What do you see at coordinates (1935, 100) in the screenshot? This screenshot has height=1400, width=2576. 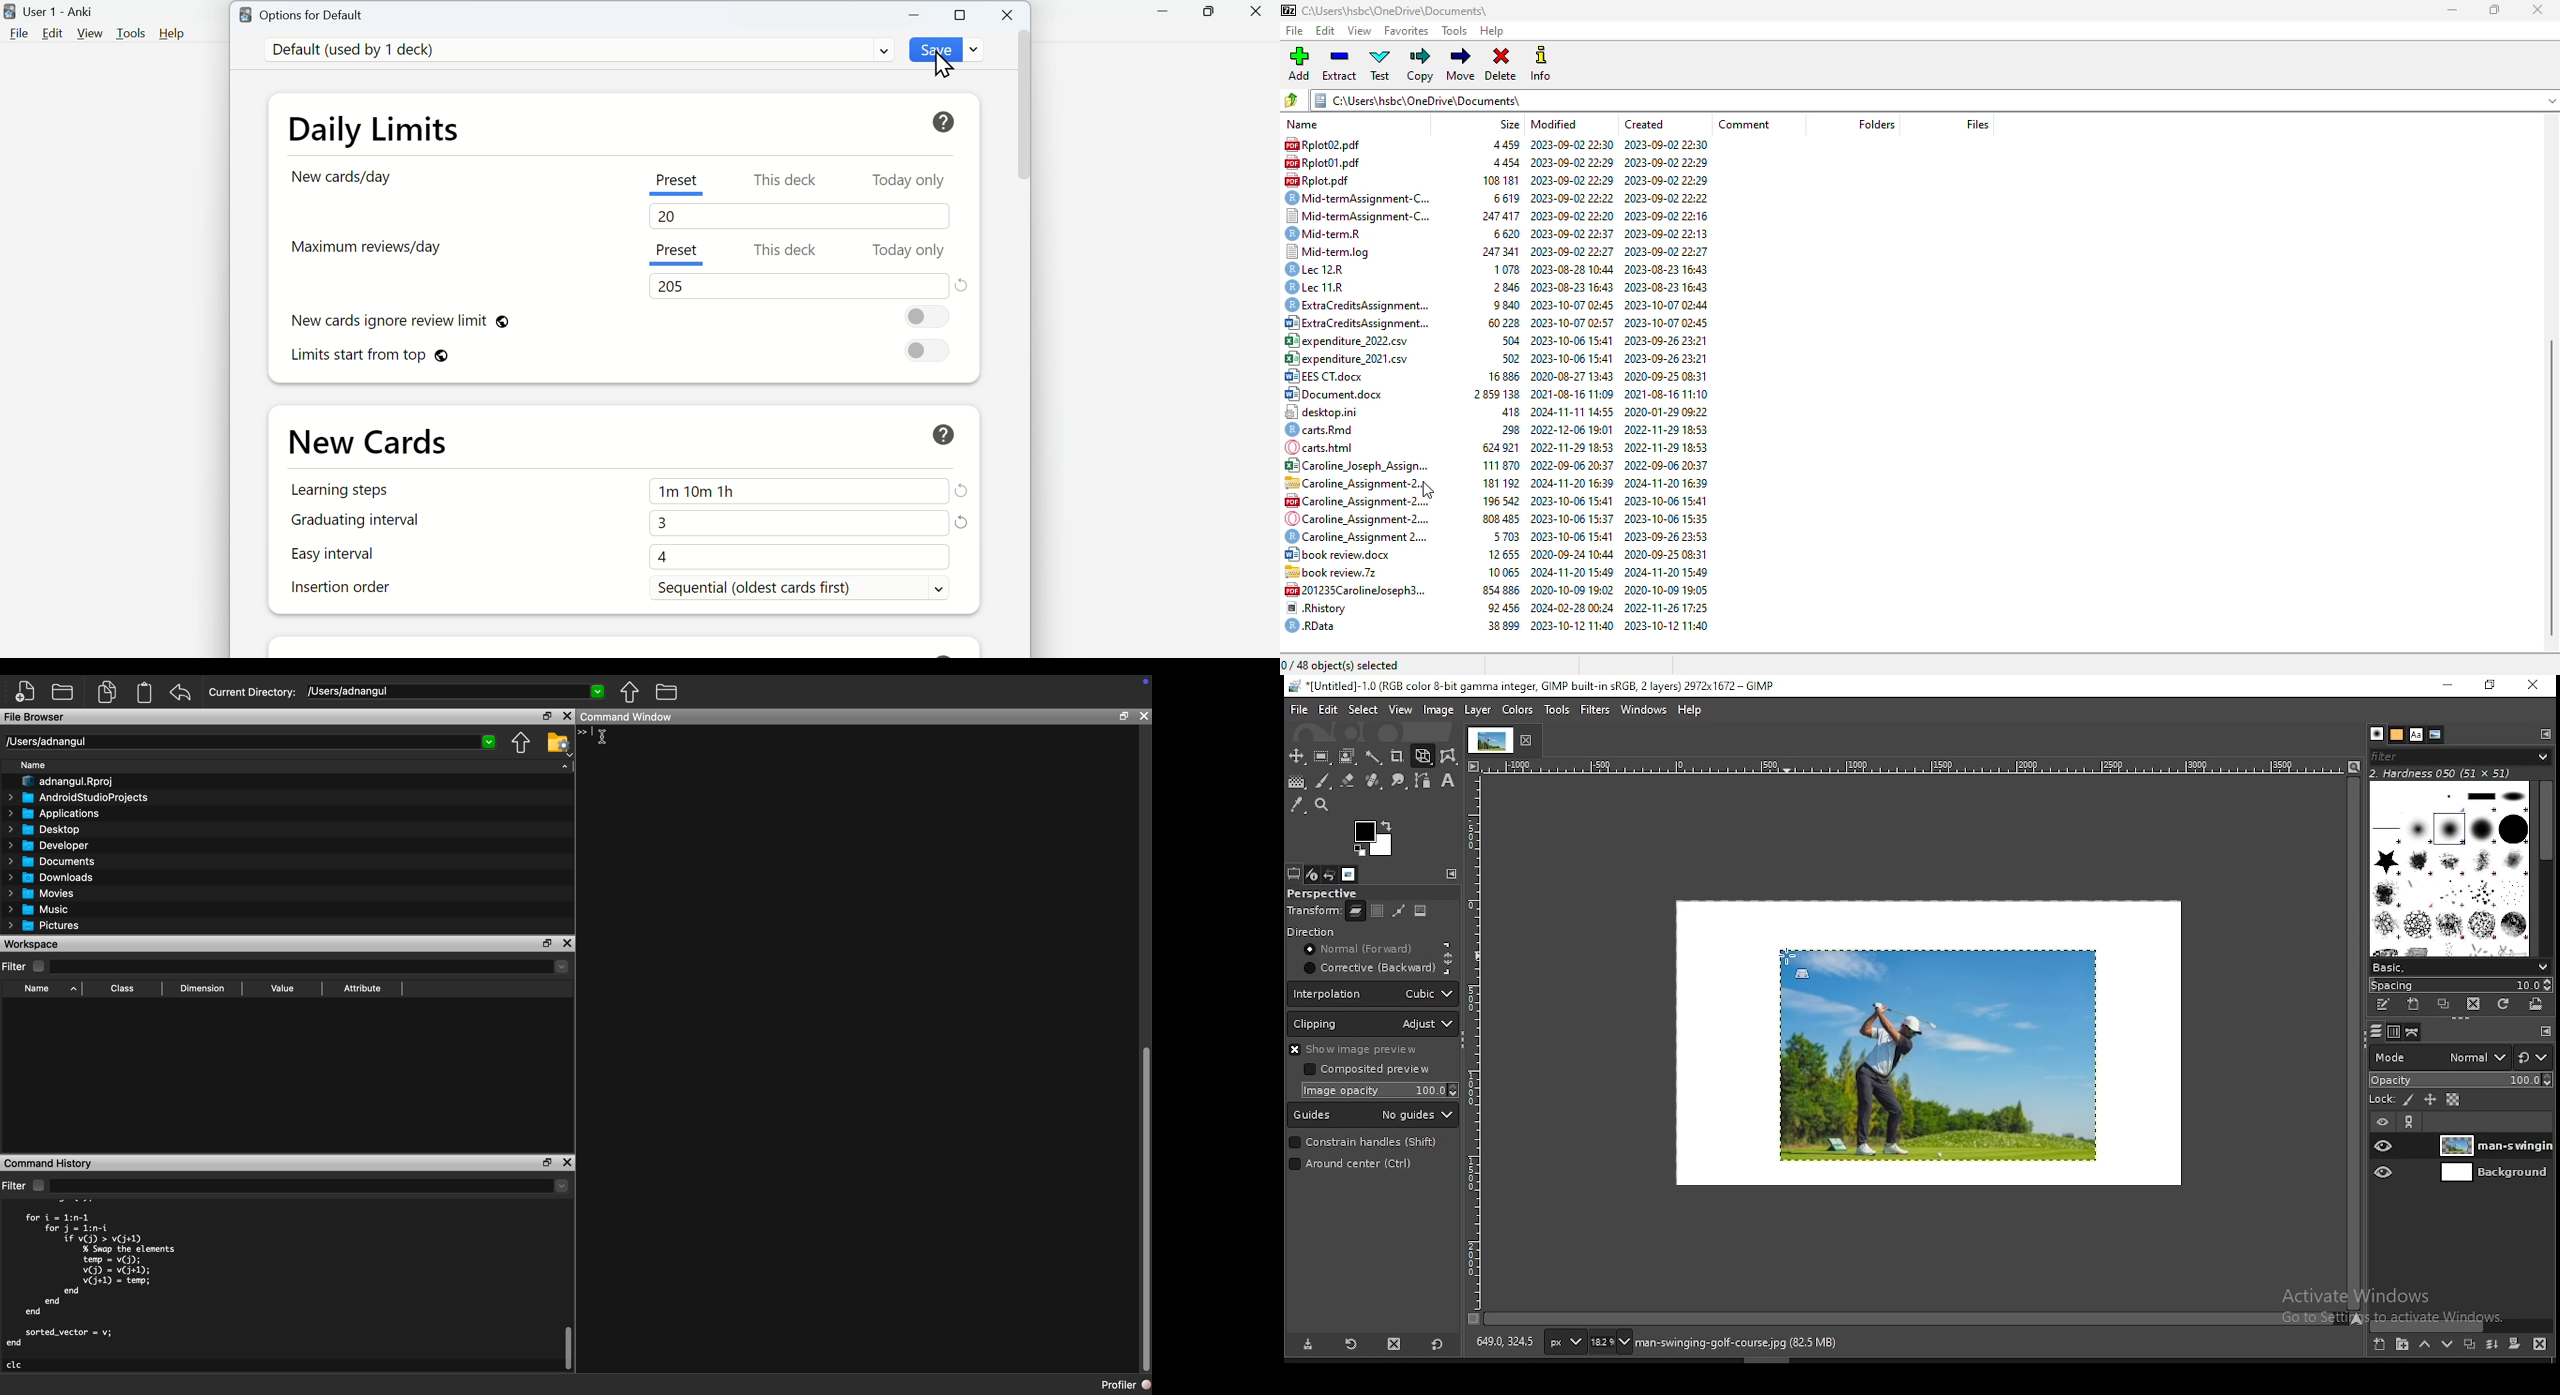 I see `C:\Users\hsbc\OneDrive\Documents\` at bounding box center [1935, 100].